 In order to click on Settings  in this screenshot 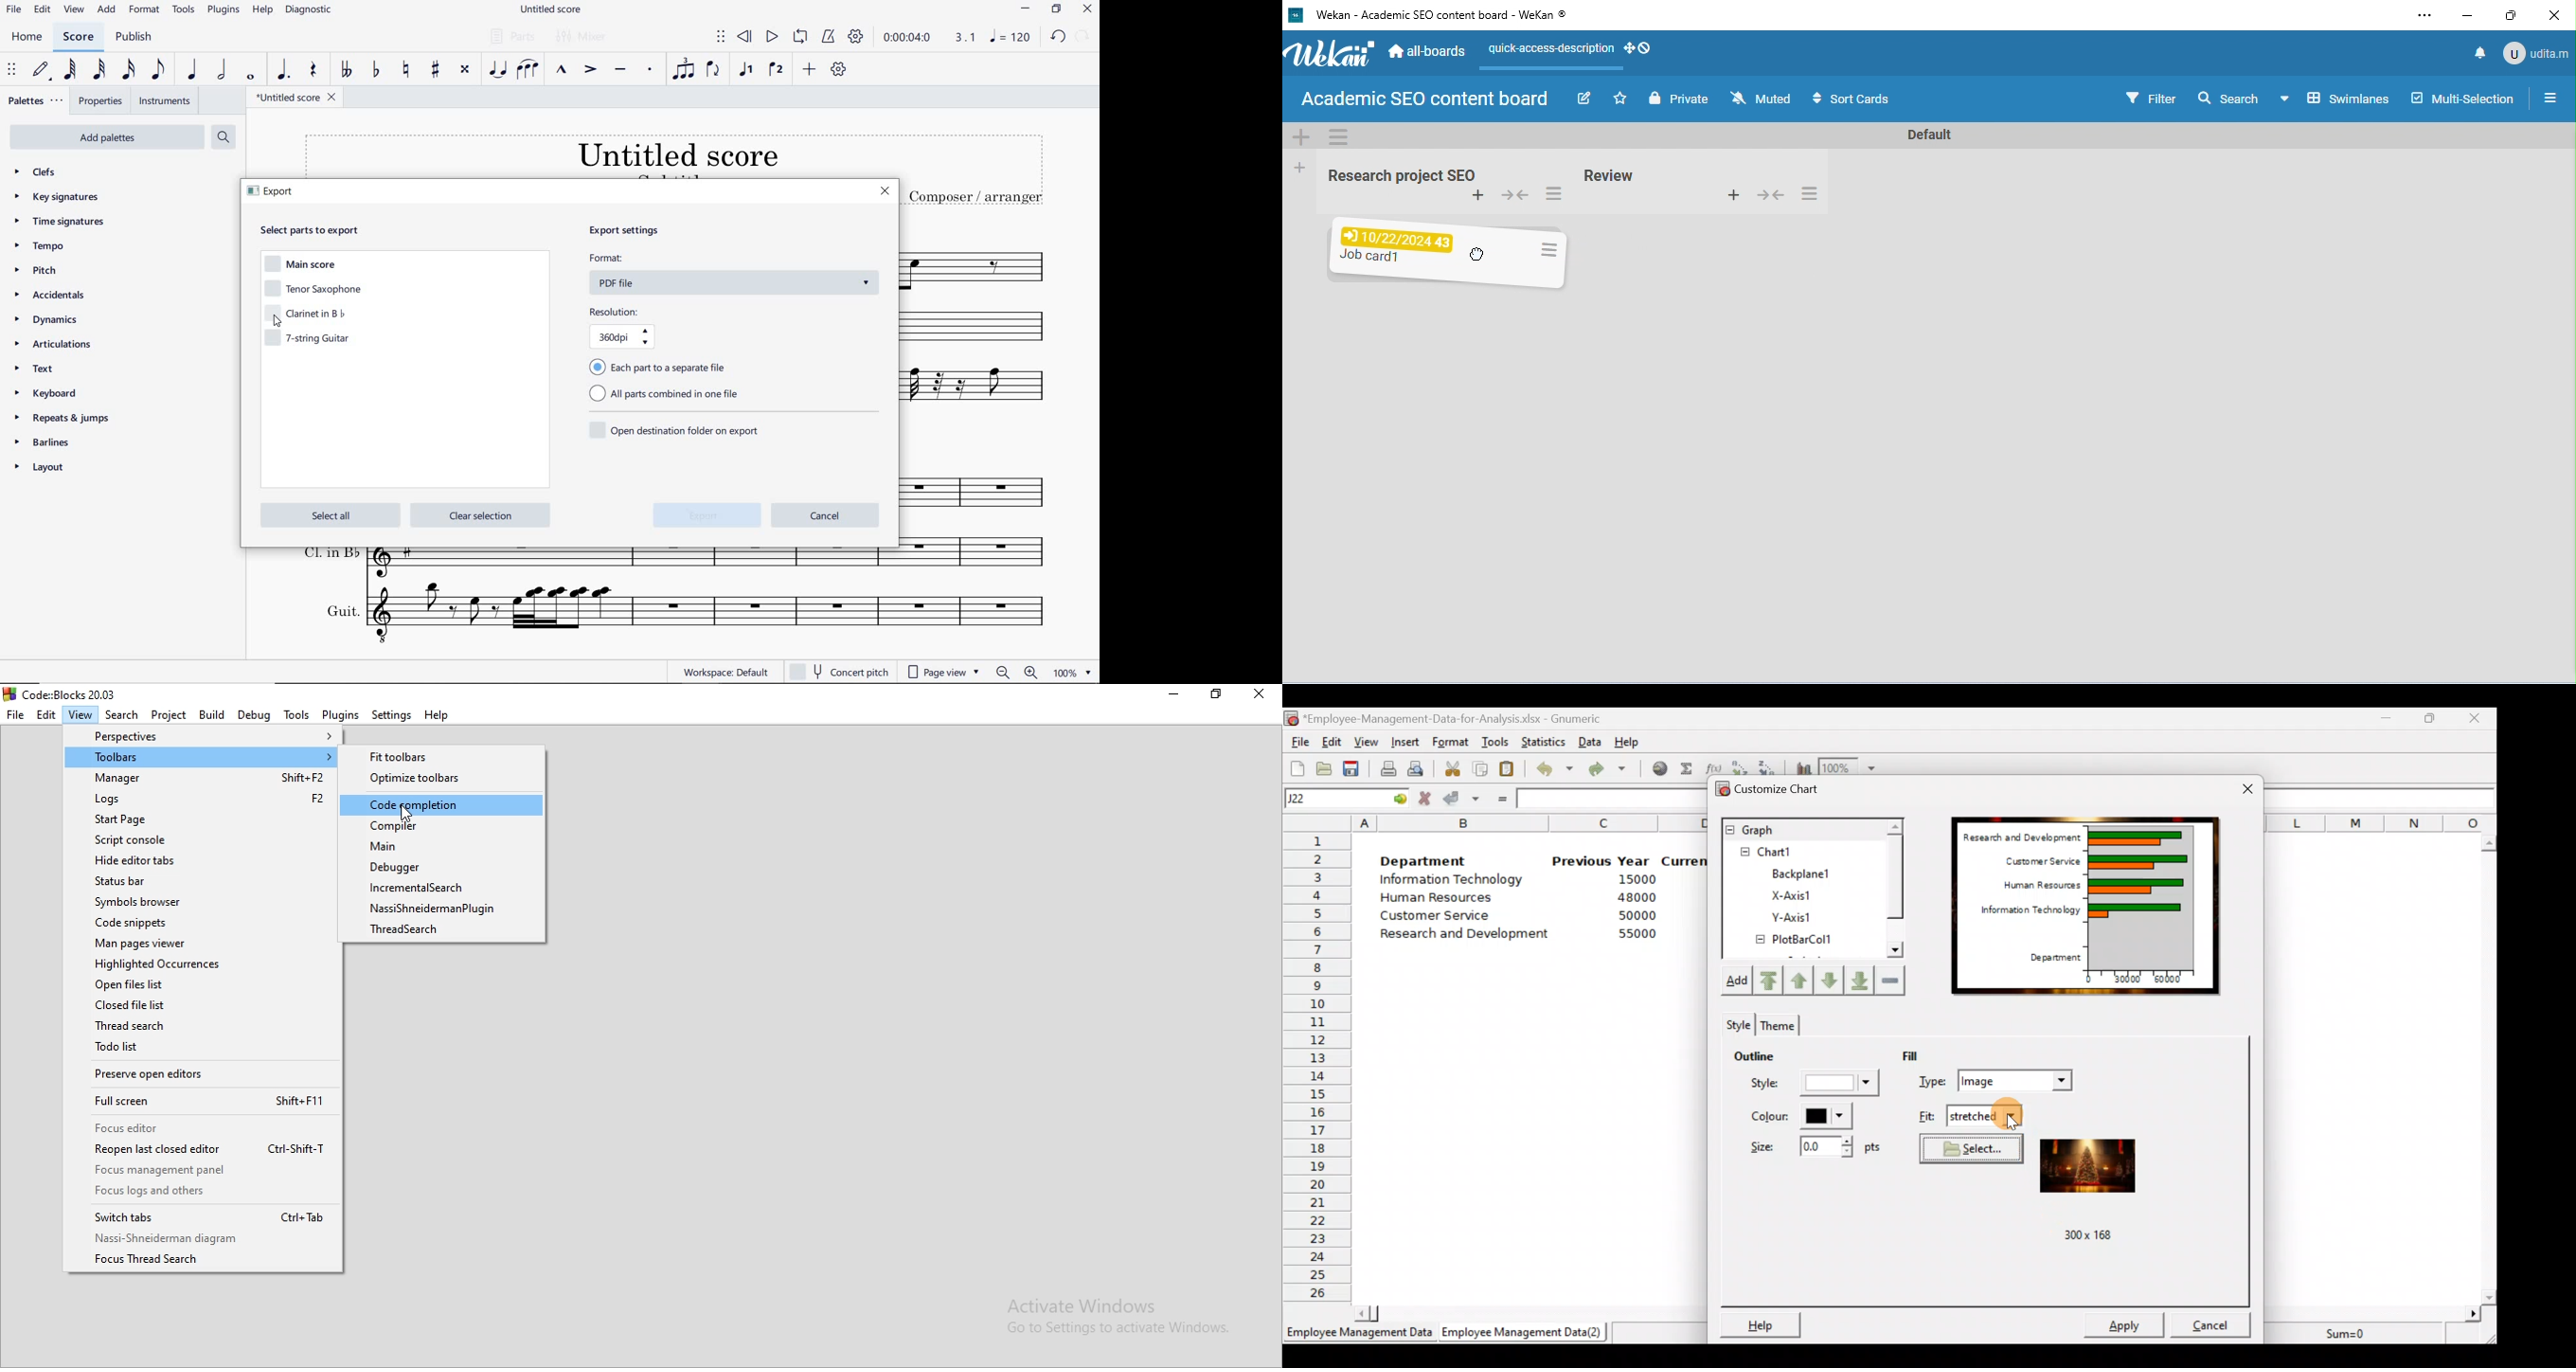, I will do `click(393, 715)`.